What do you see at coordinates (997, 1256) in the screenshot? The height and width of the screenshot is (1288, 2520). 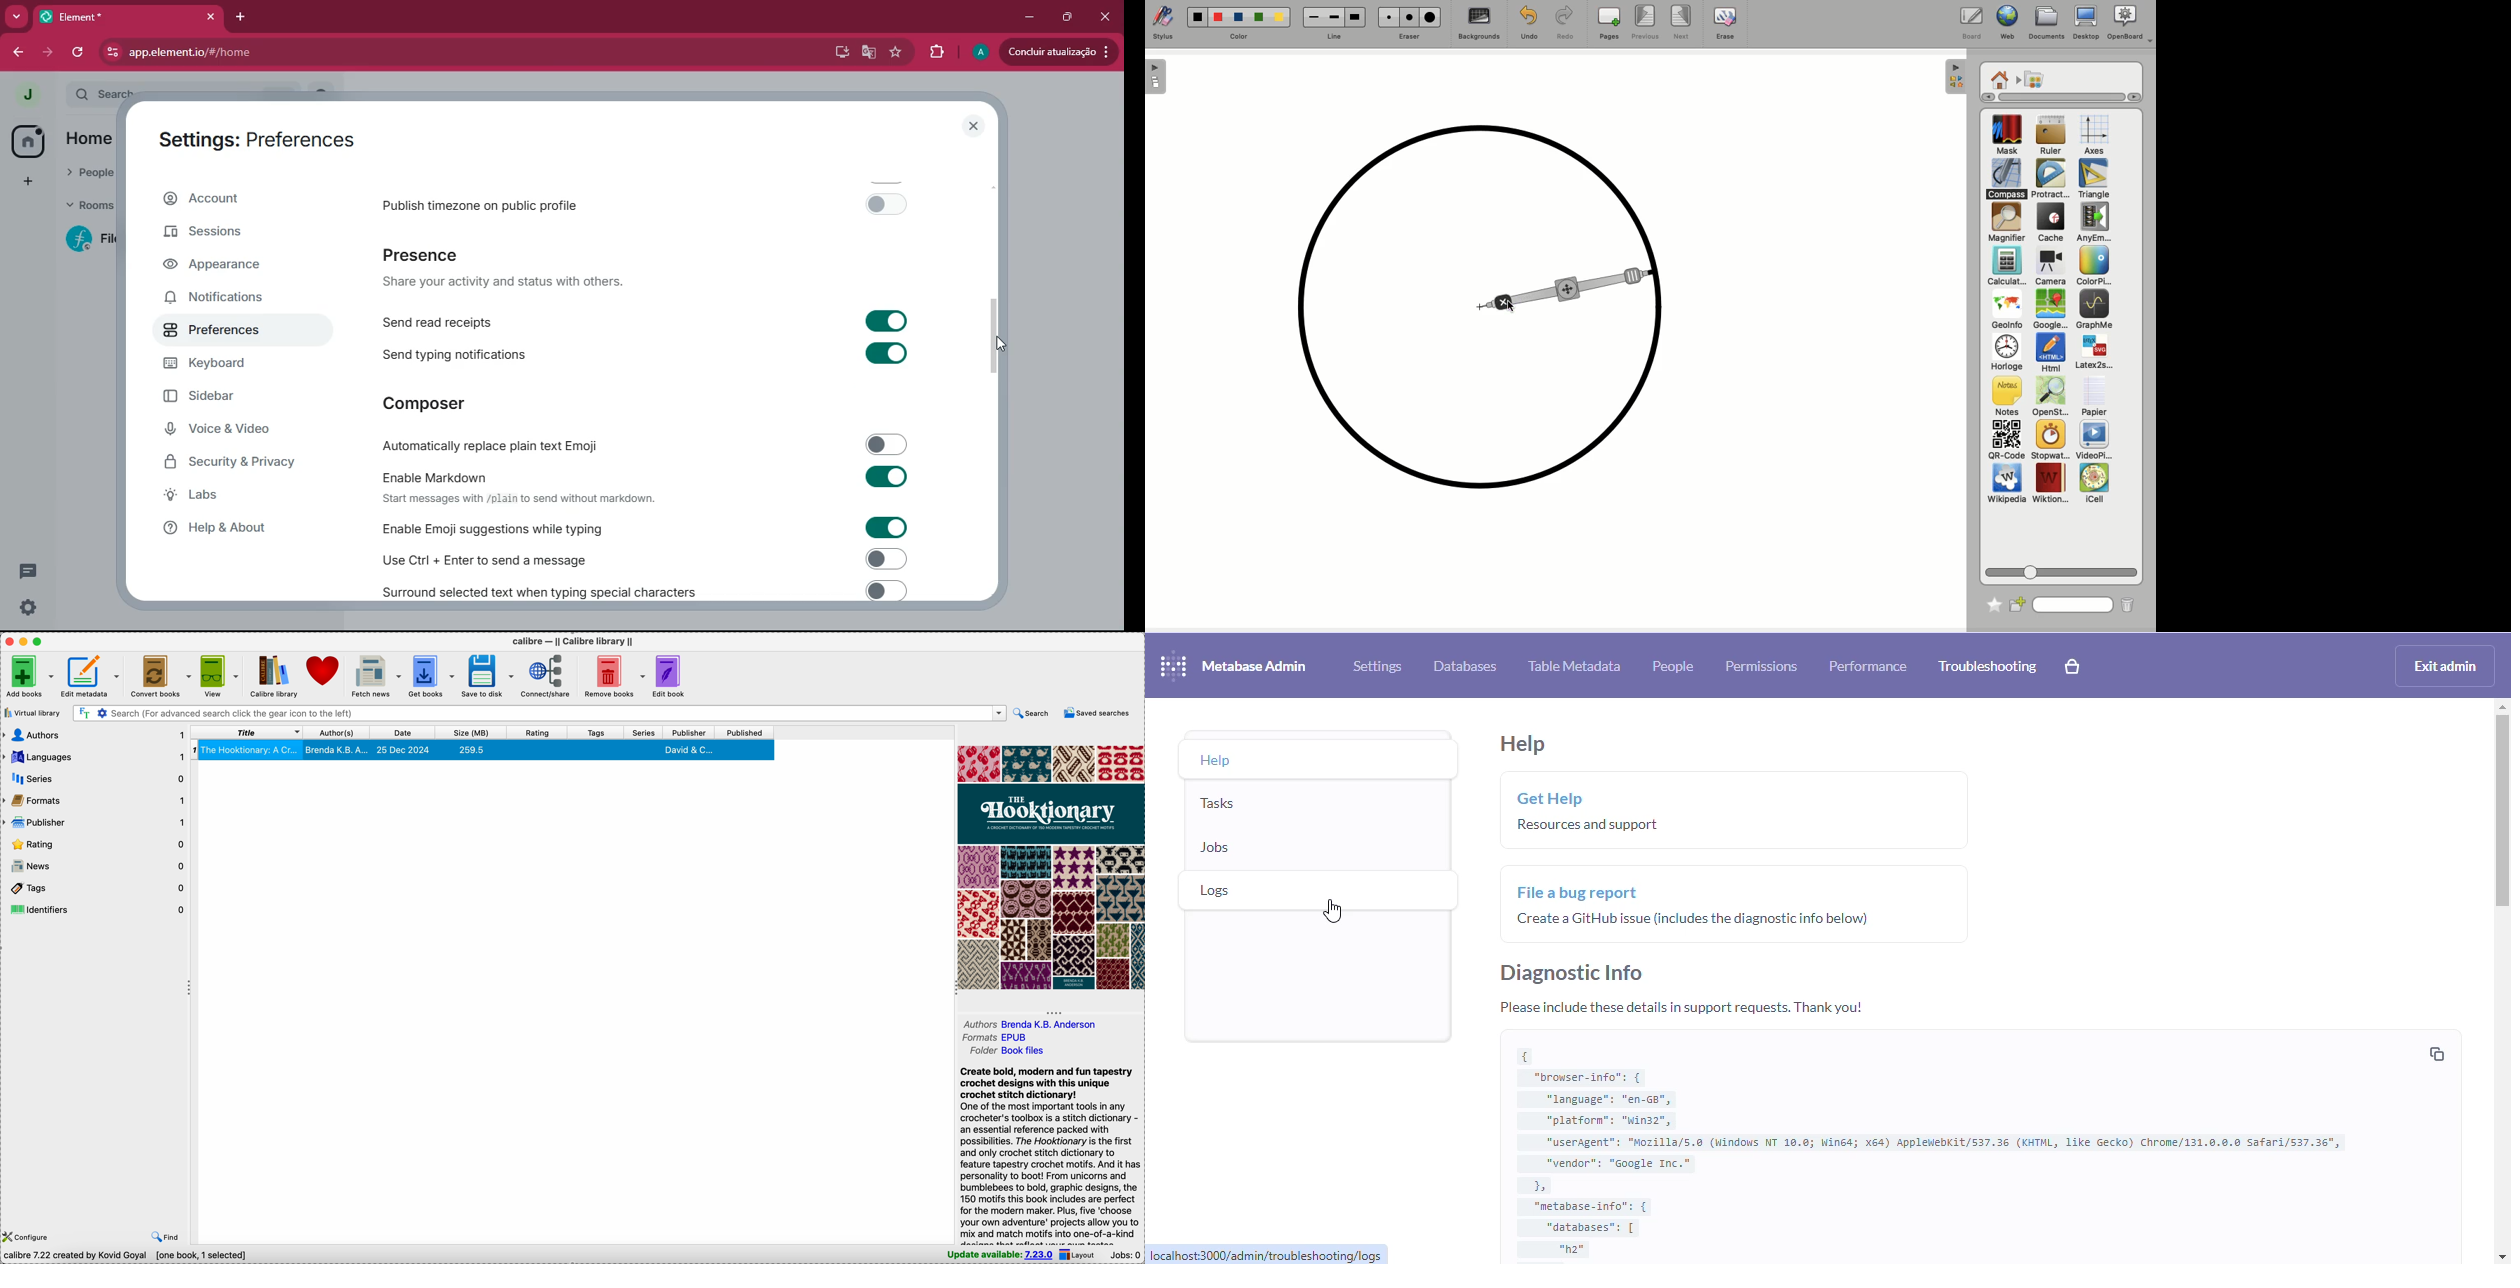 I see `update available` at bounding box center [997, 1256].